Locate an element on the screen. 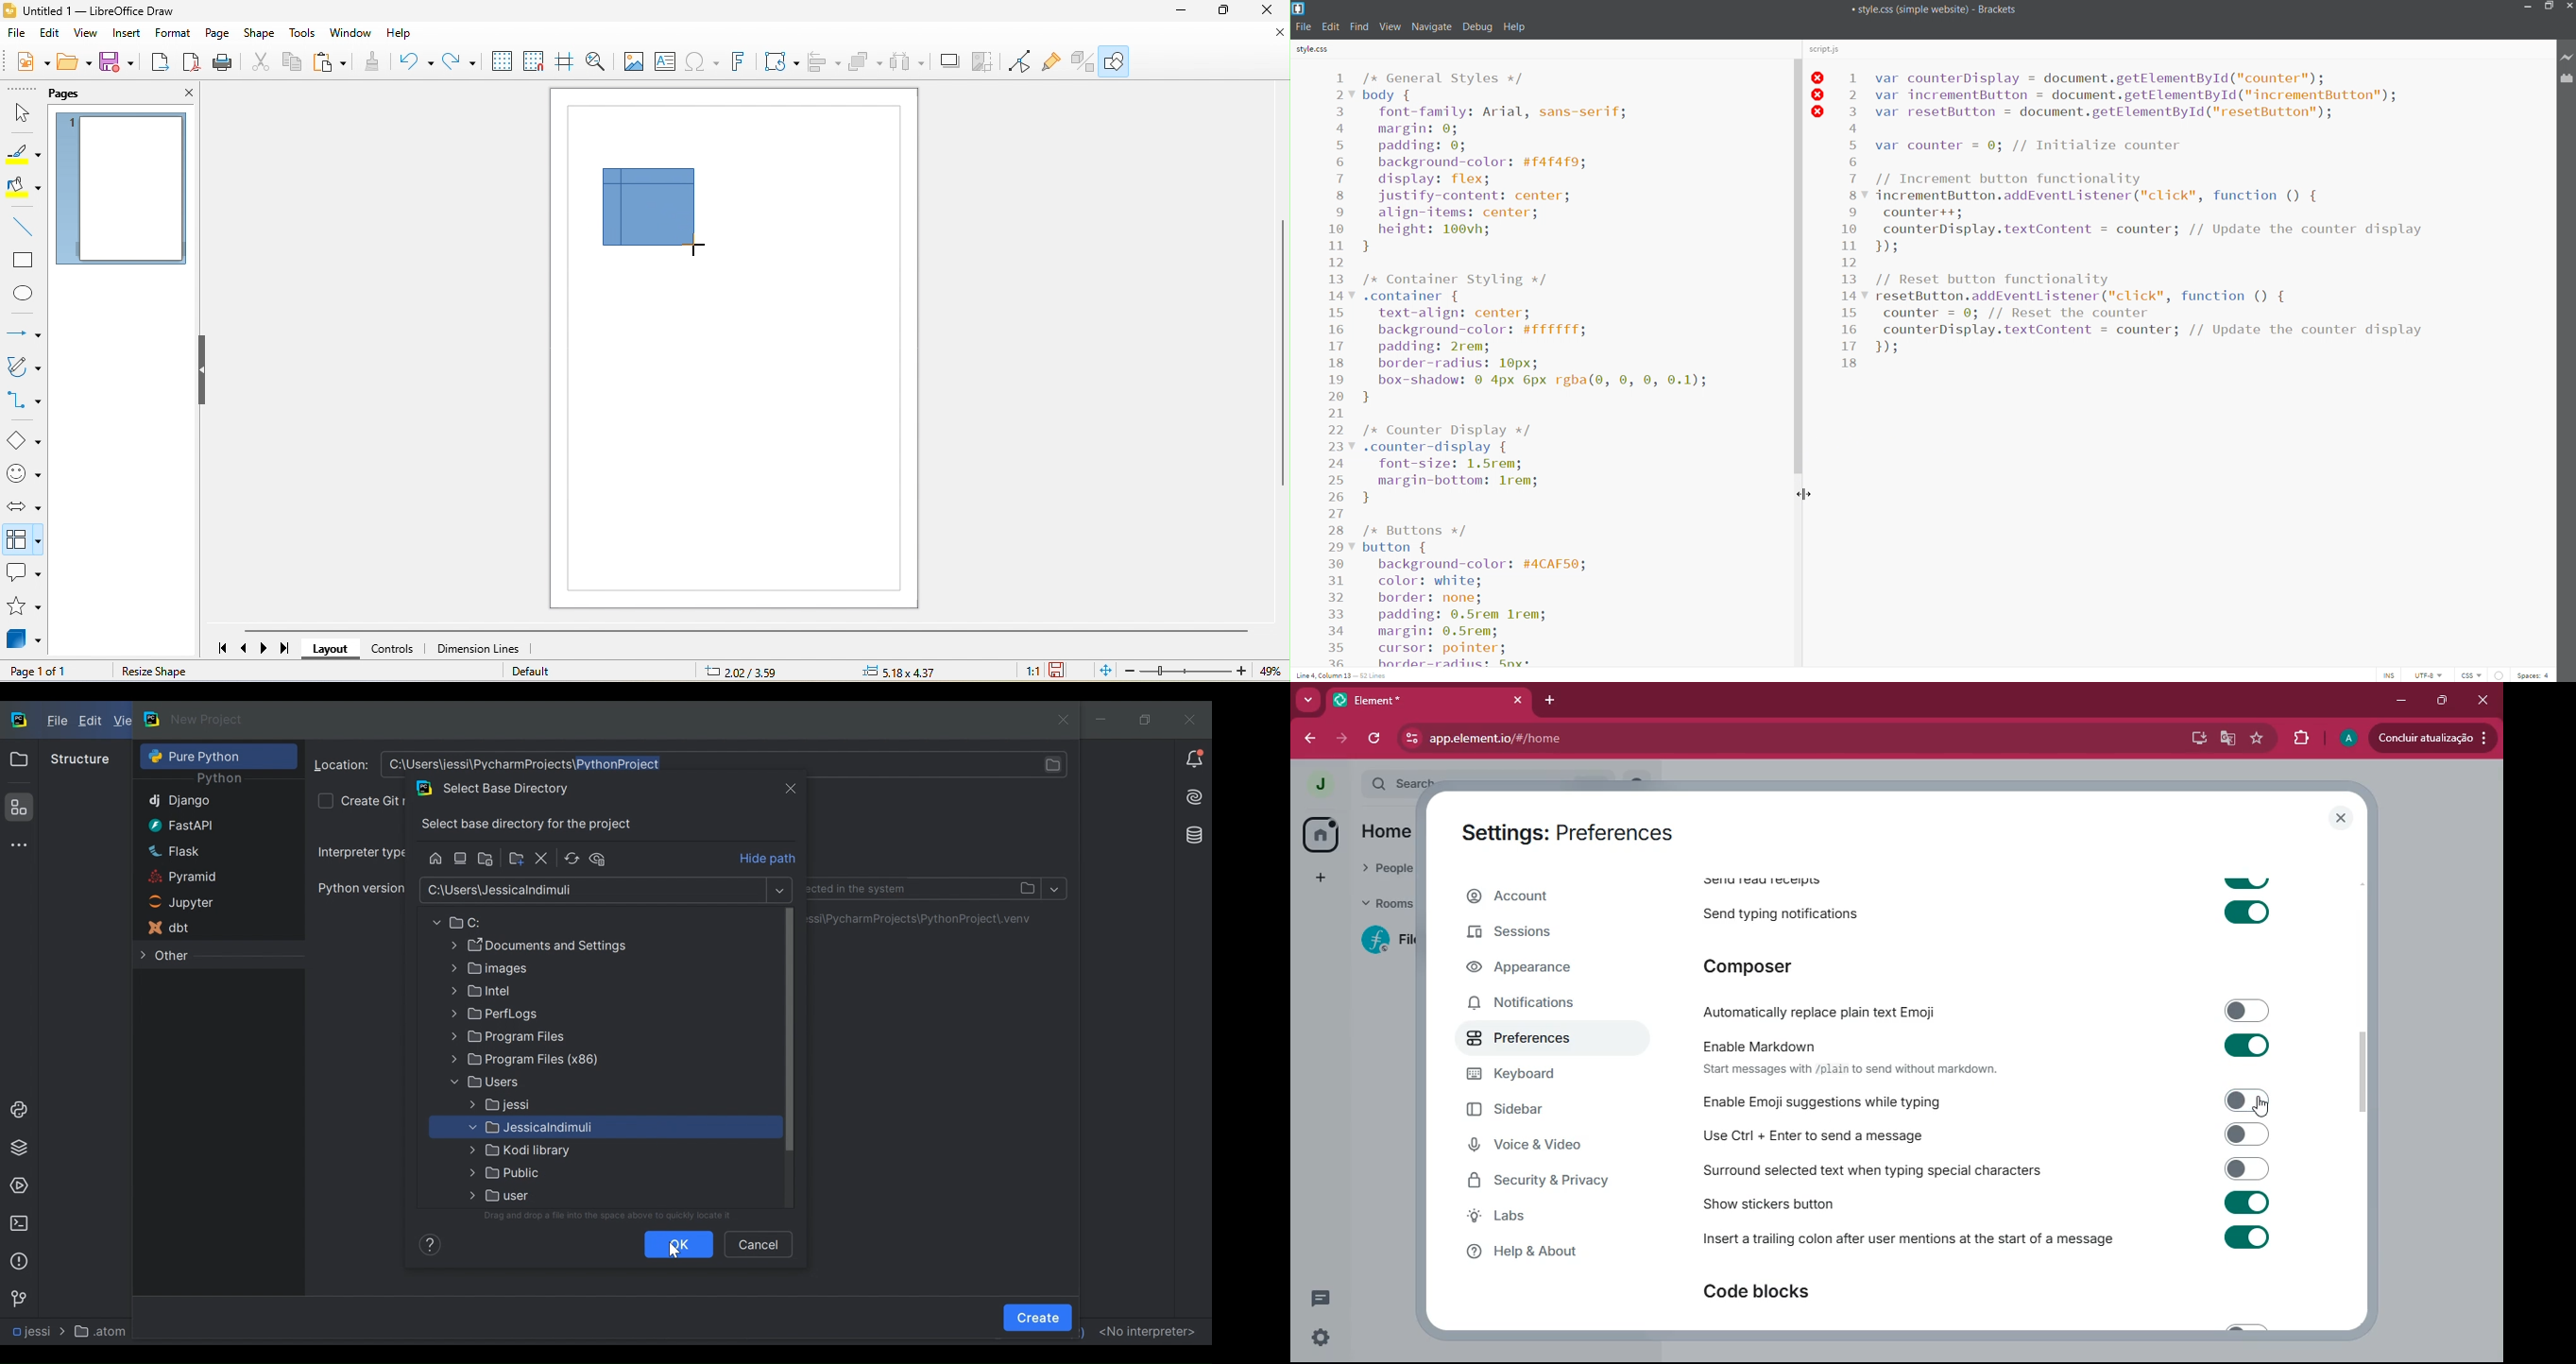 The height and width of the screenshot is (1372, 2576). window is located at coordinates (352, 36).